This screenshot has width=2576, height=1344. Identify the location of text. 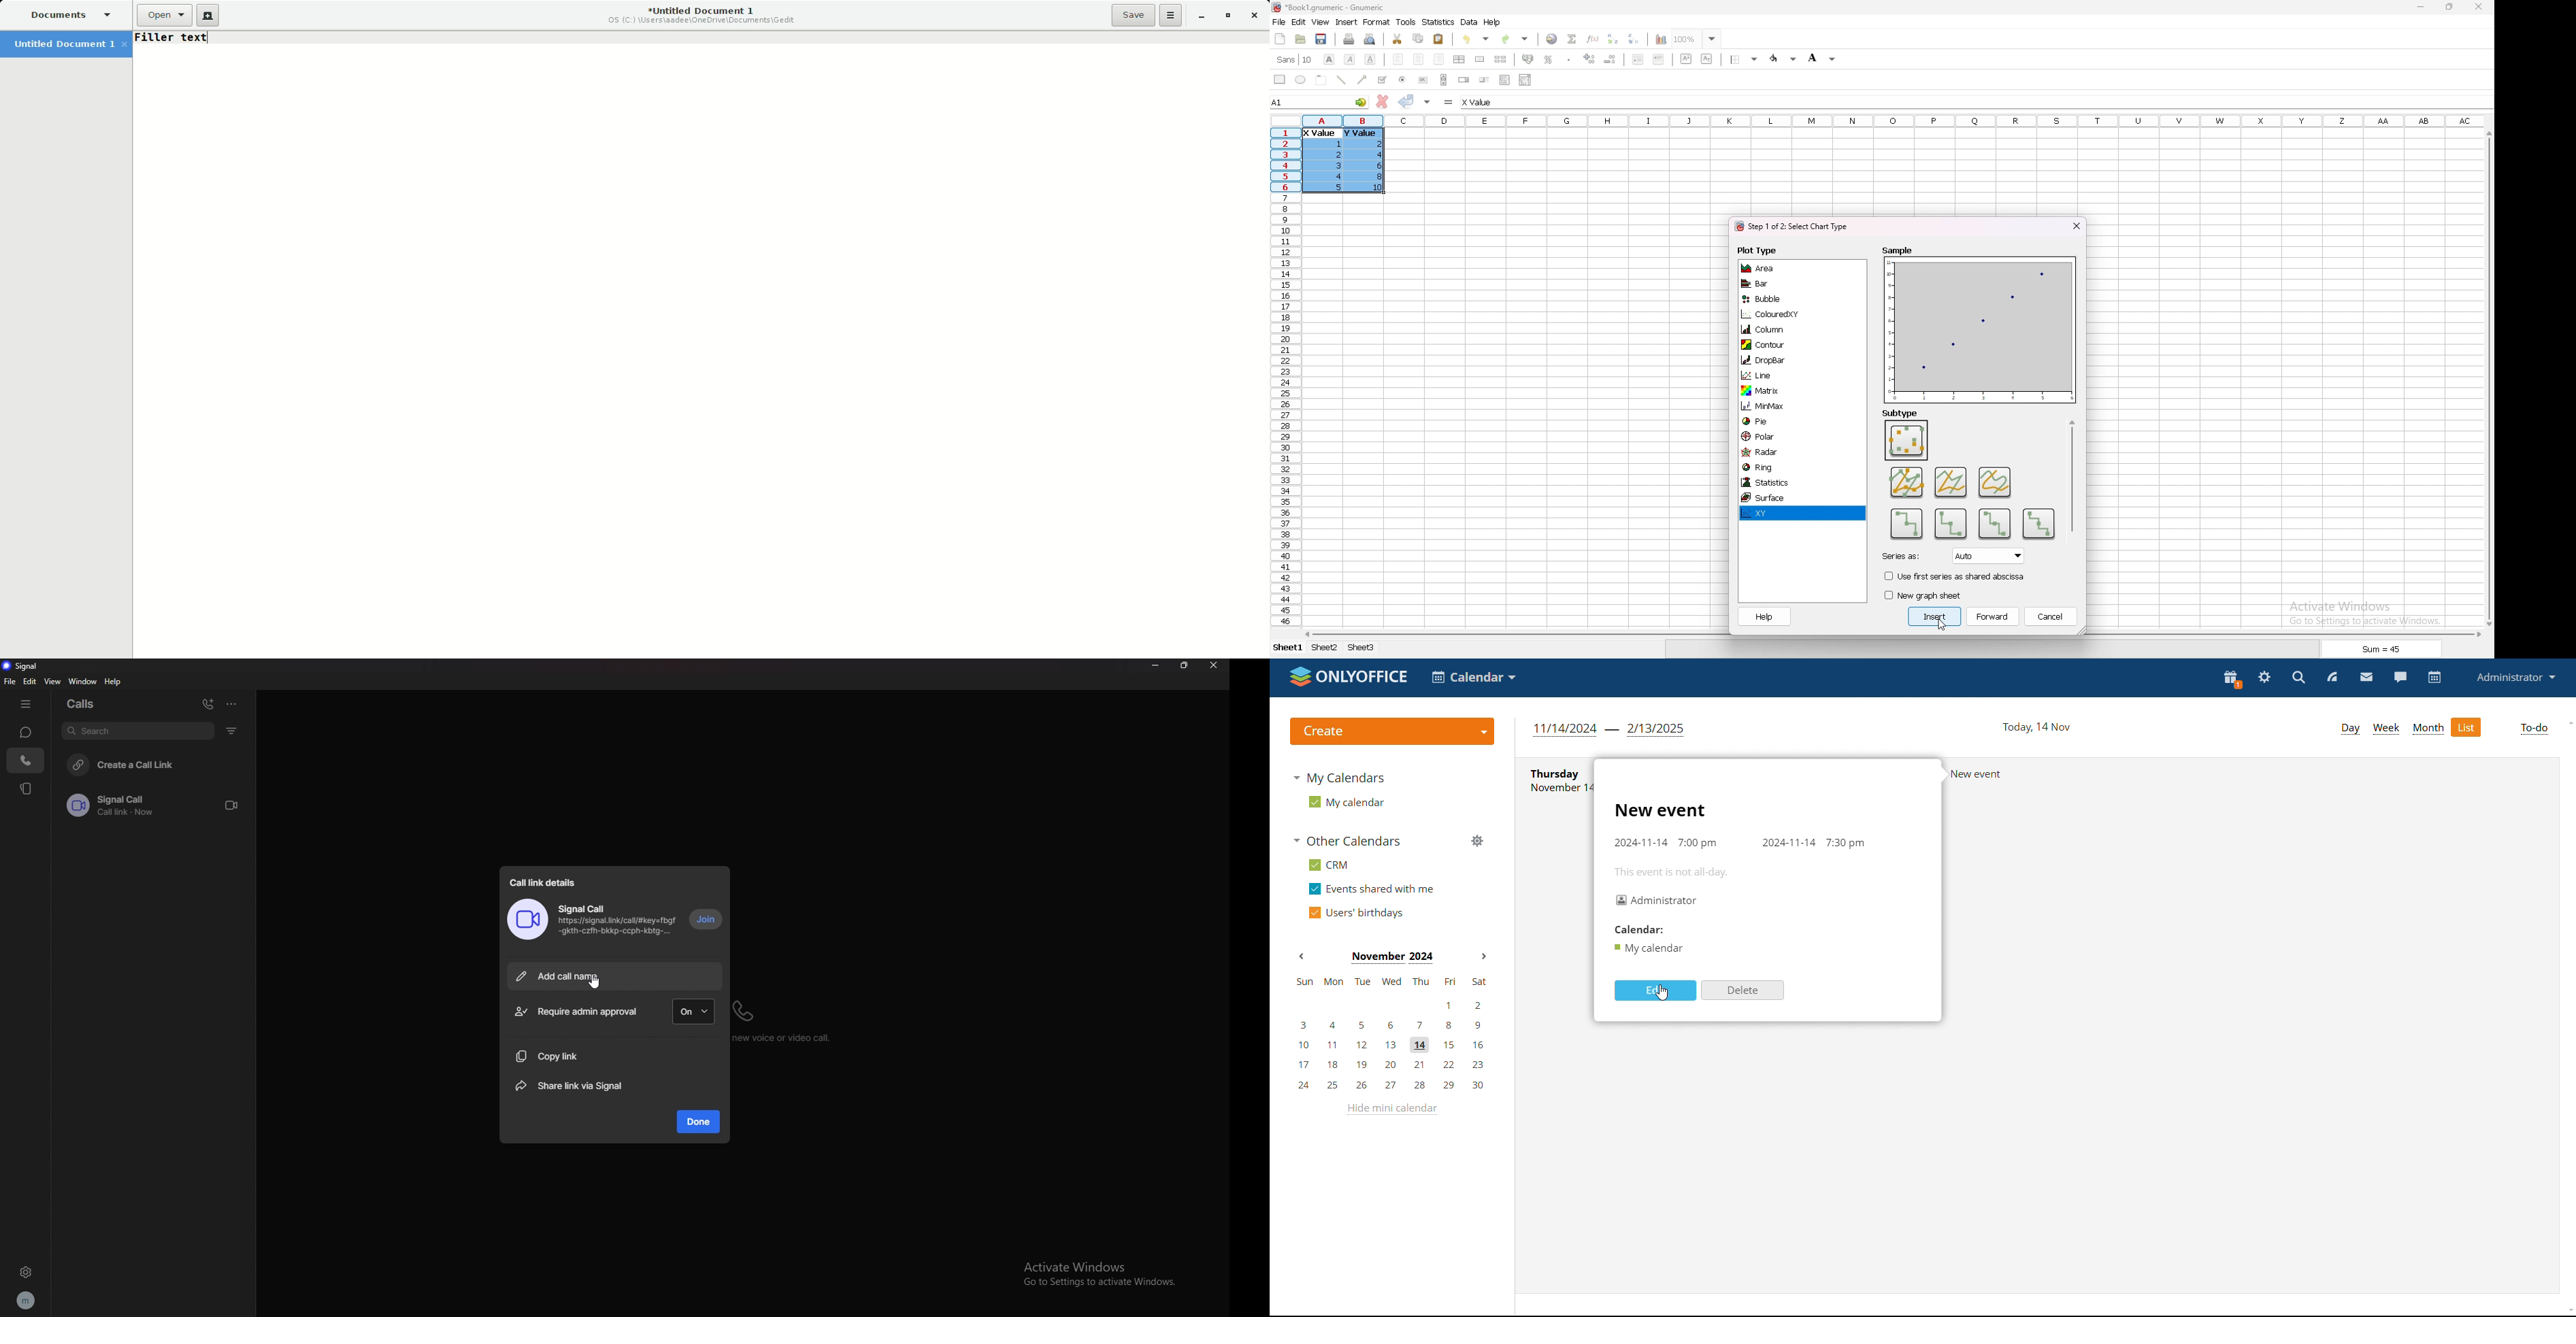
(1559, 783).